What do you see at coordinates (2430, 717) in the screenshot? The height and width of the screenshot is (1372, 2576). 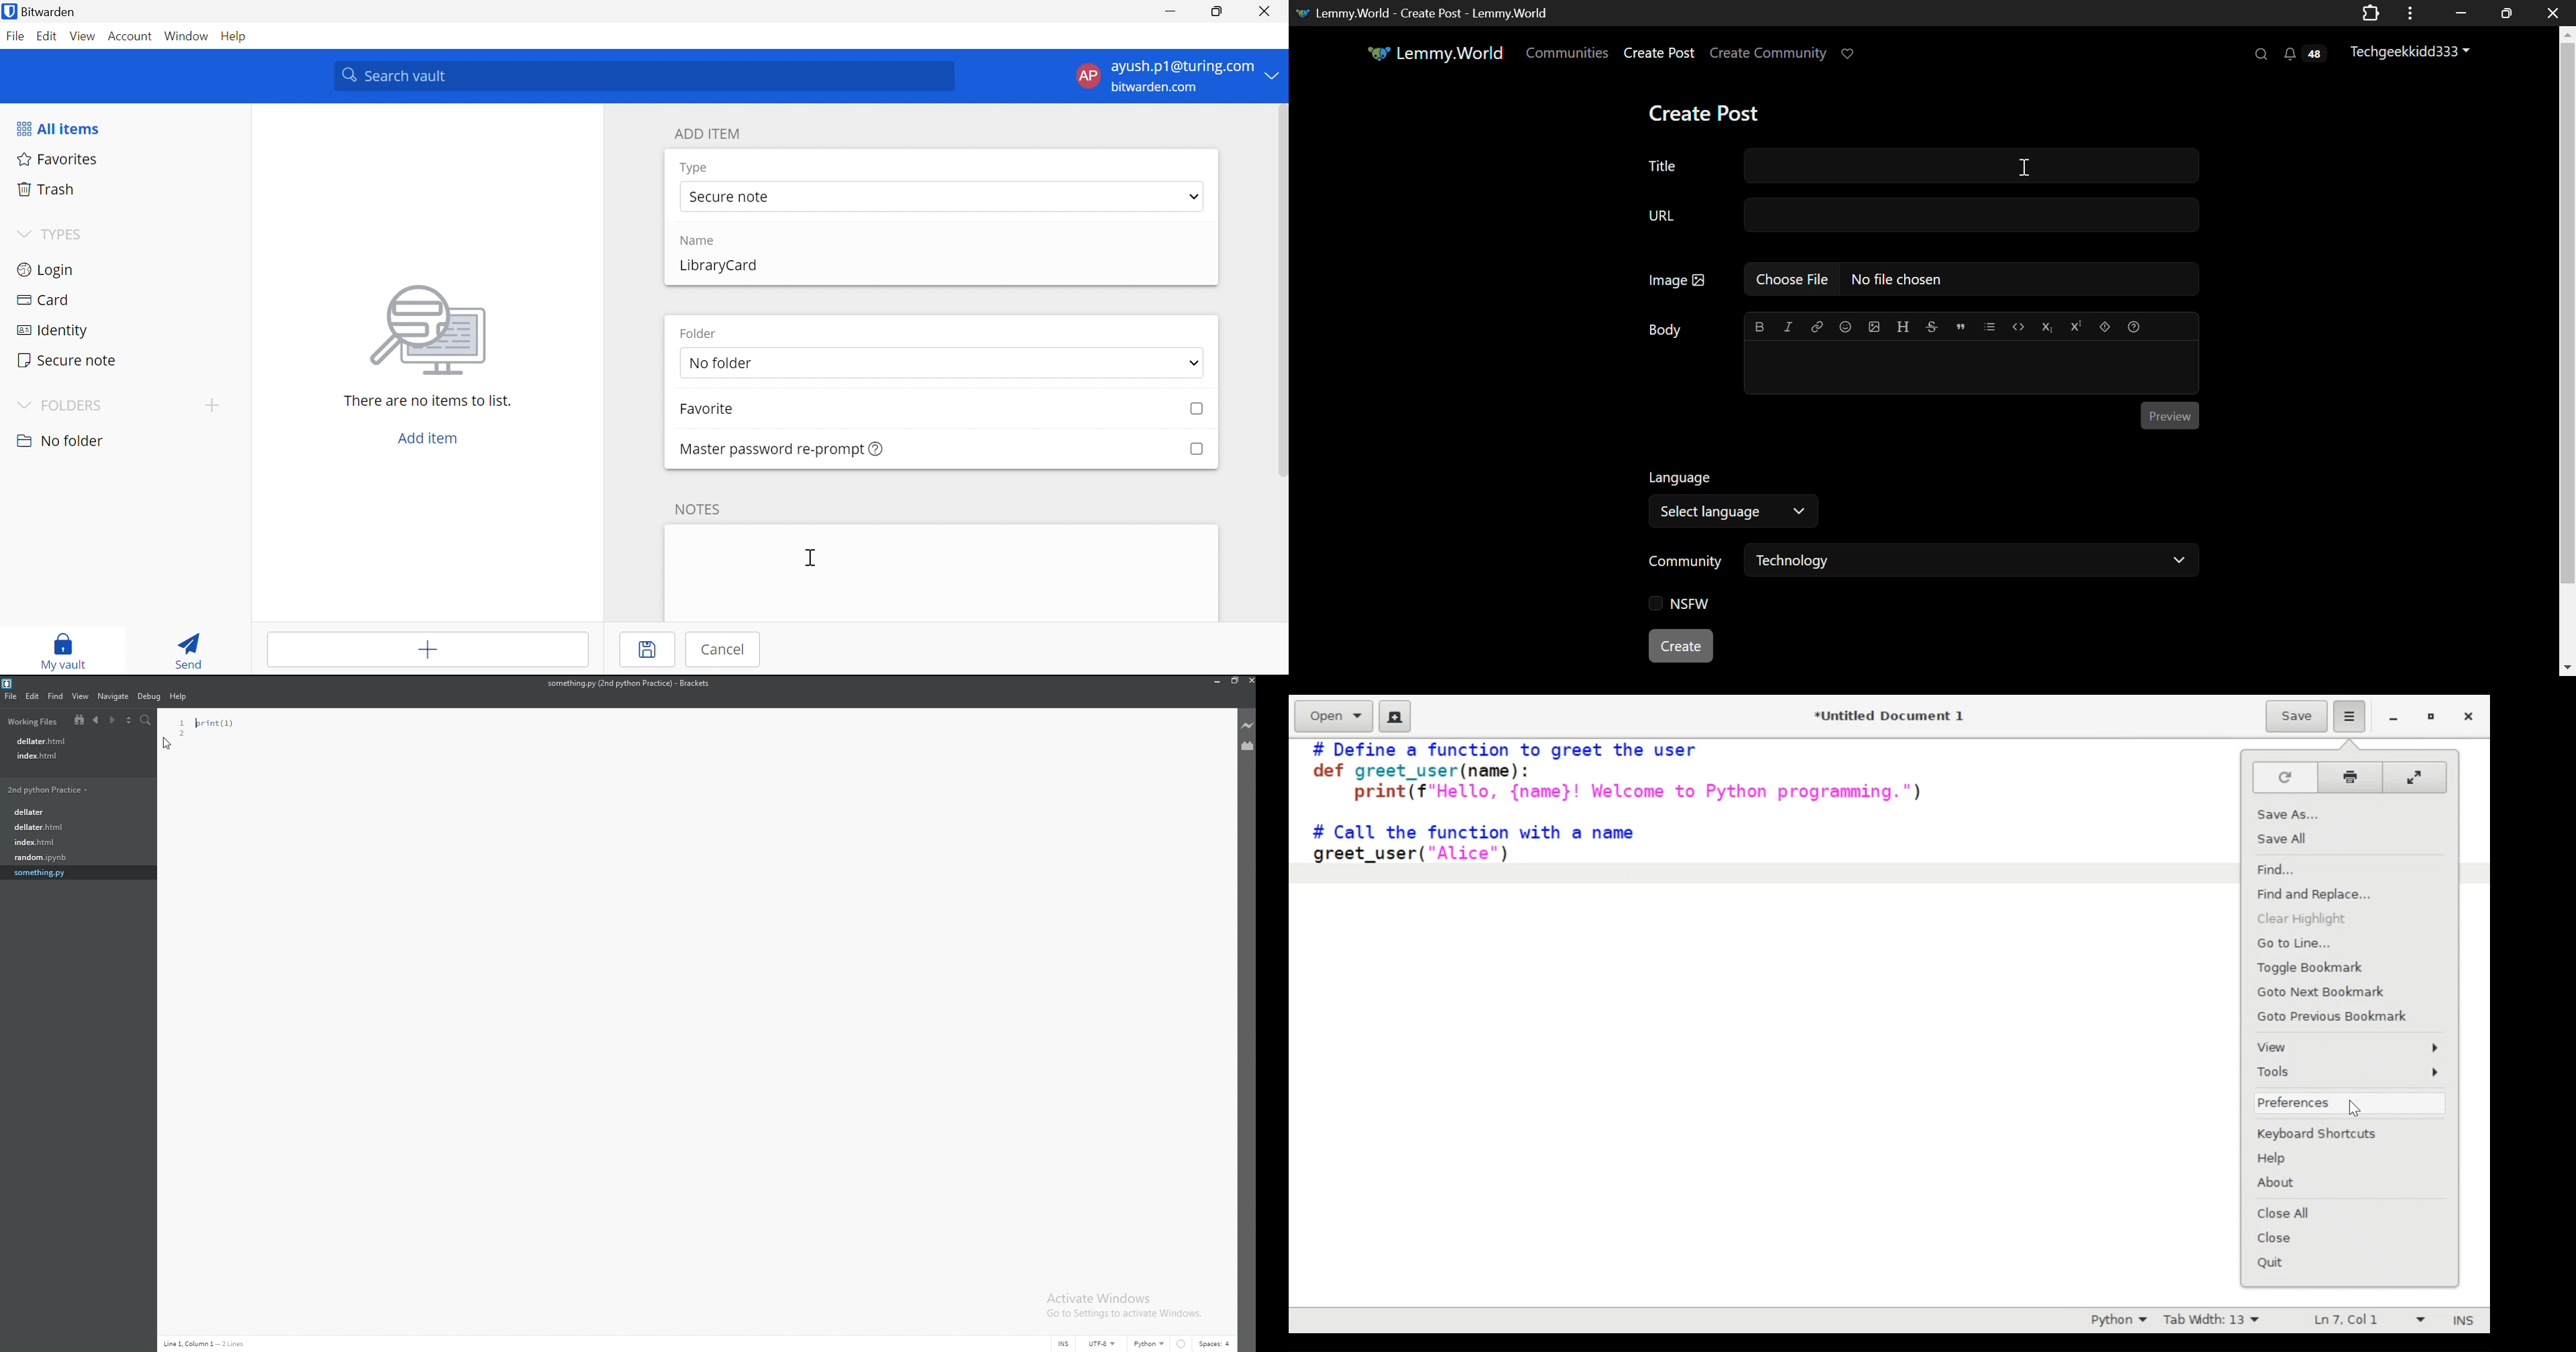 I see `Restore` at bounding box center [2430, 717].